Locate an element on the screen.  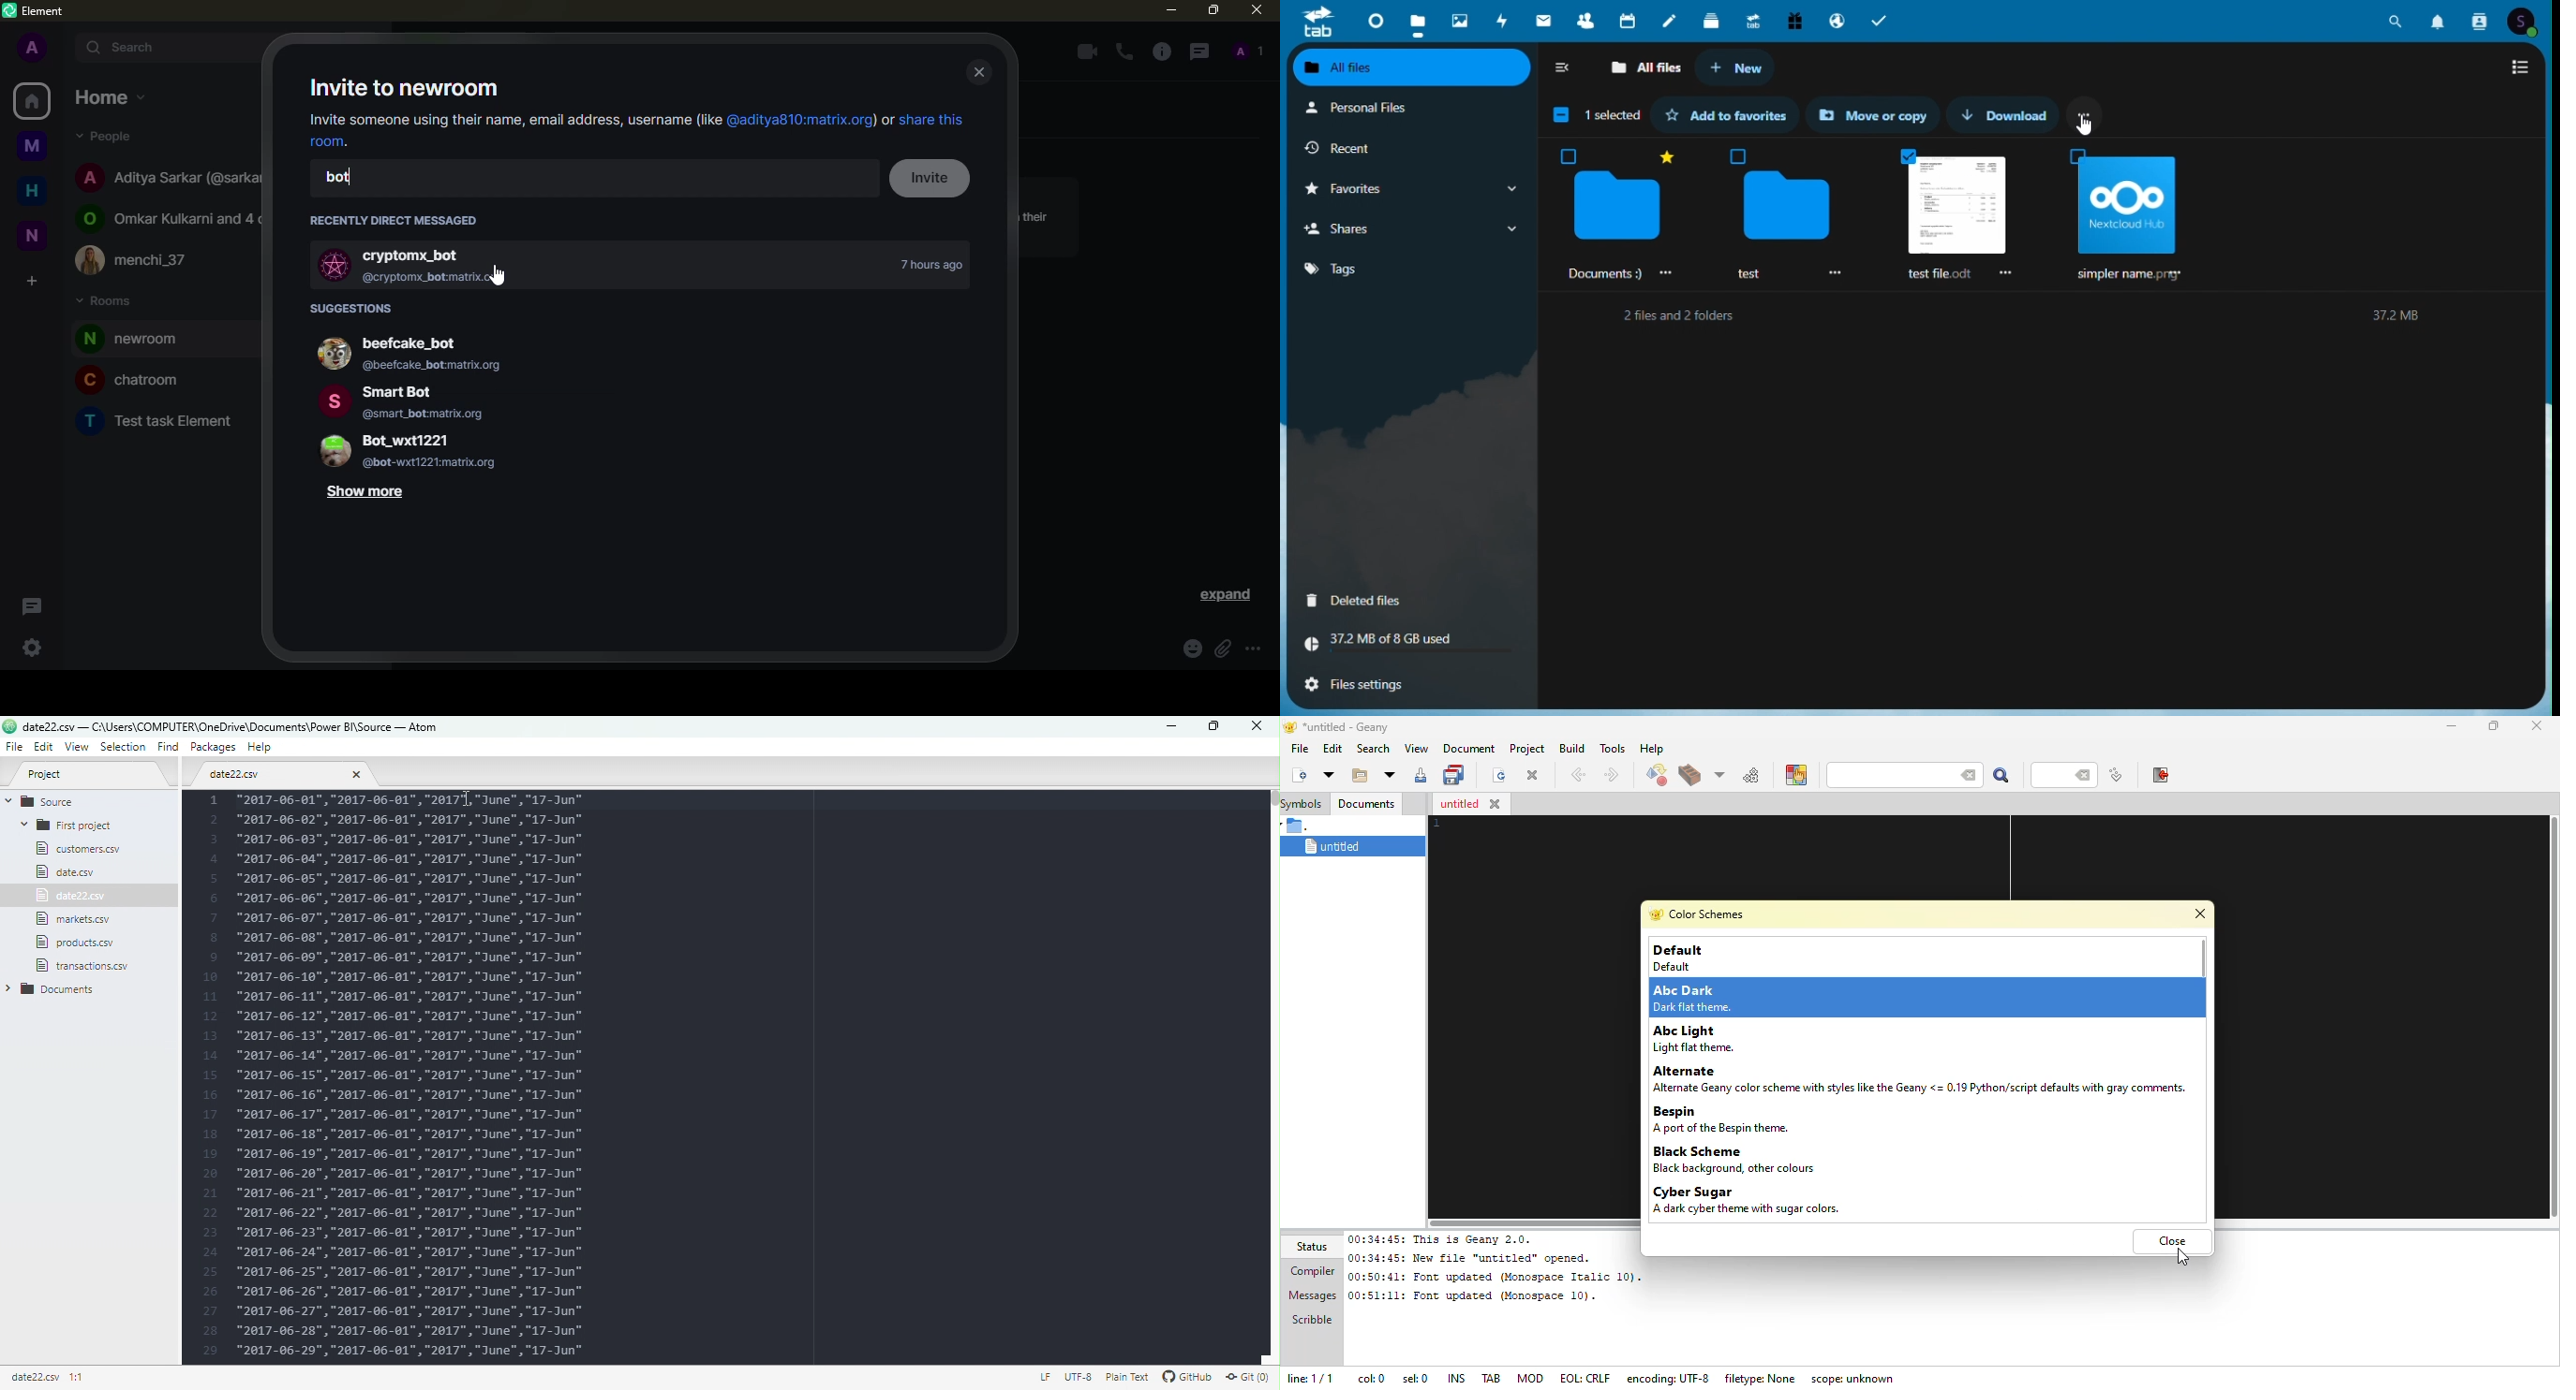
room added is located at coordinates (141, 339).